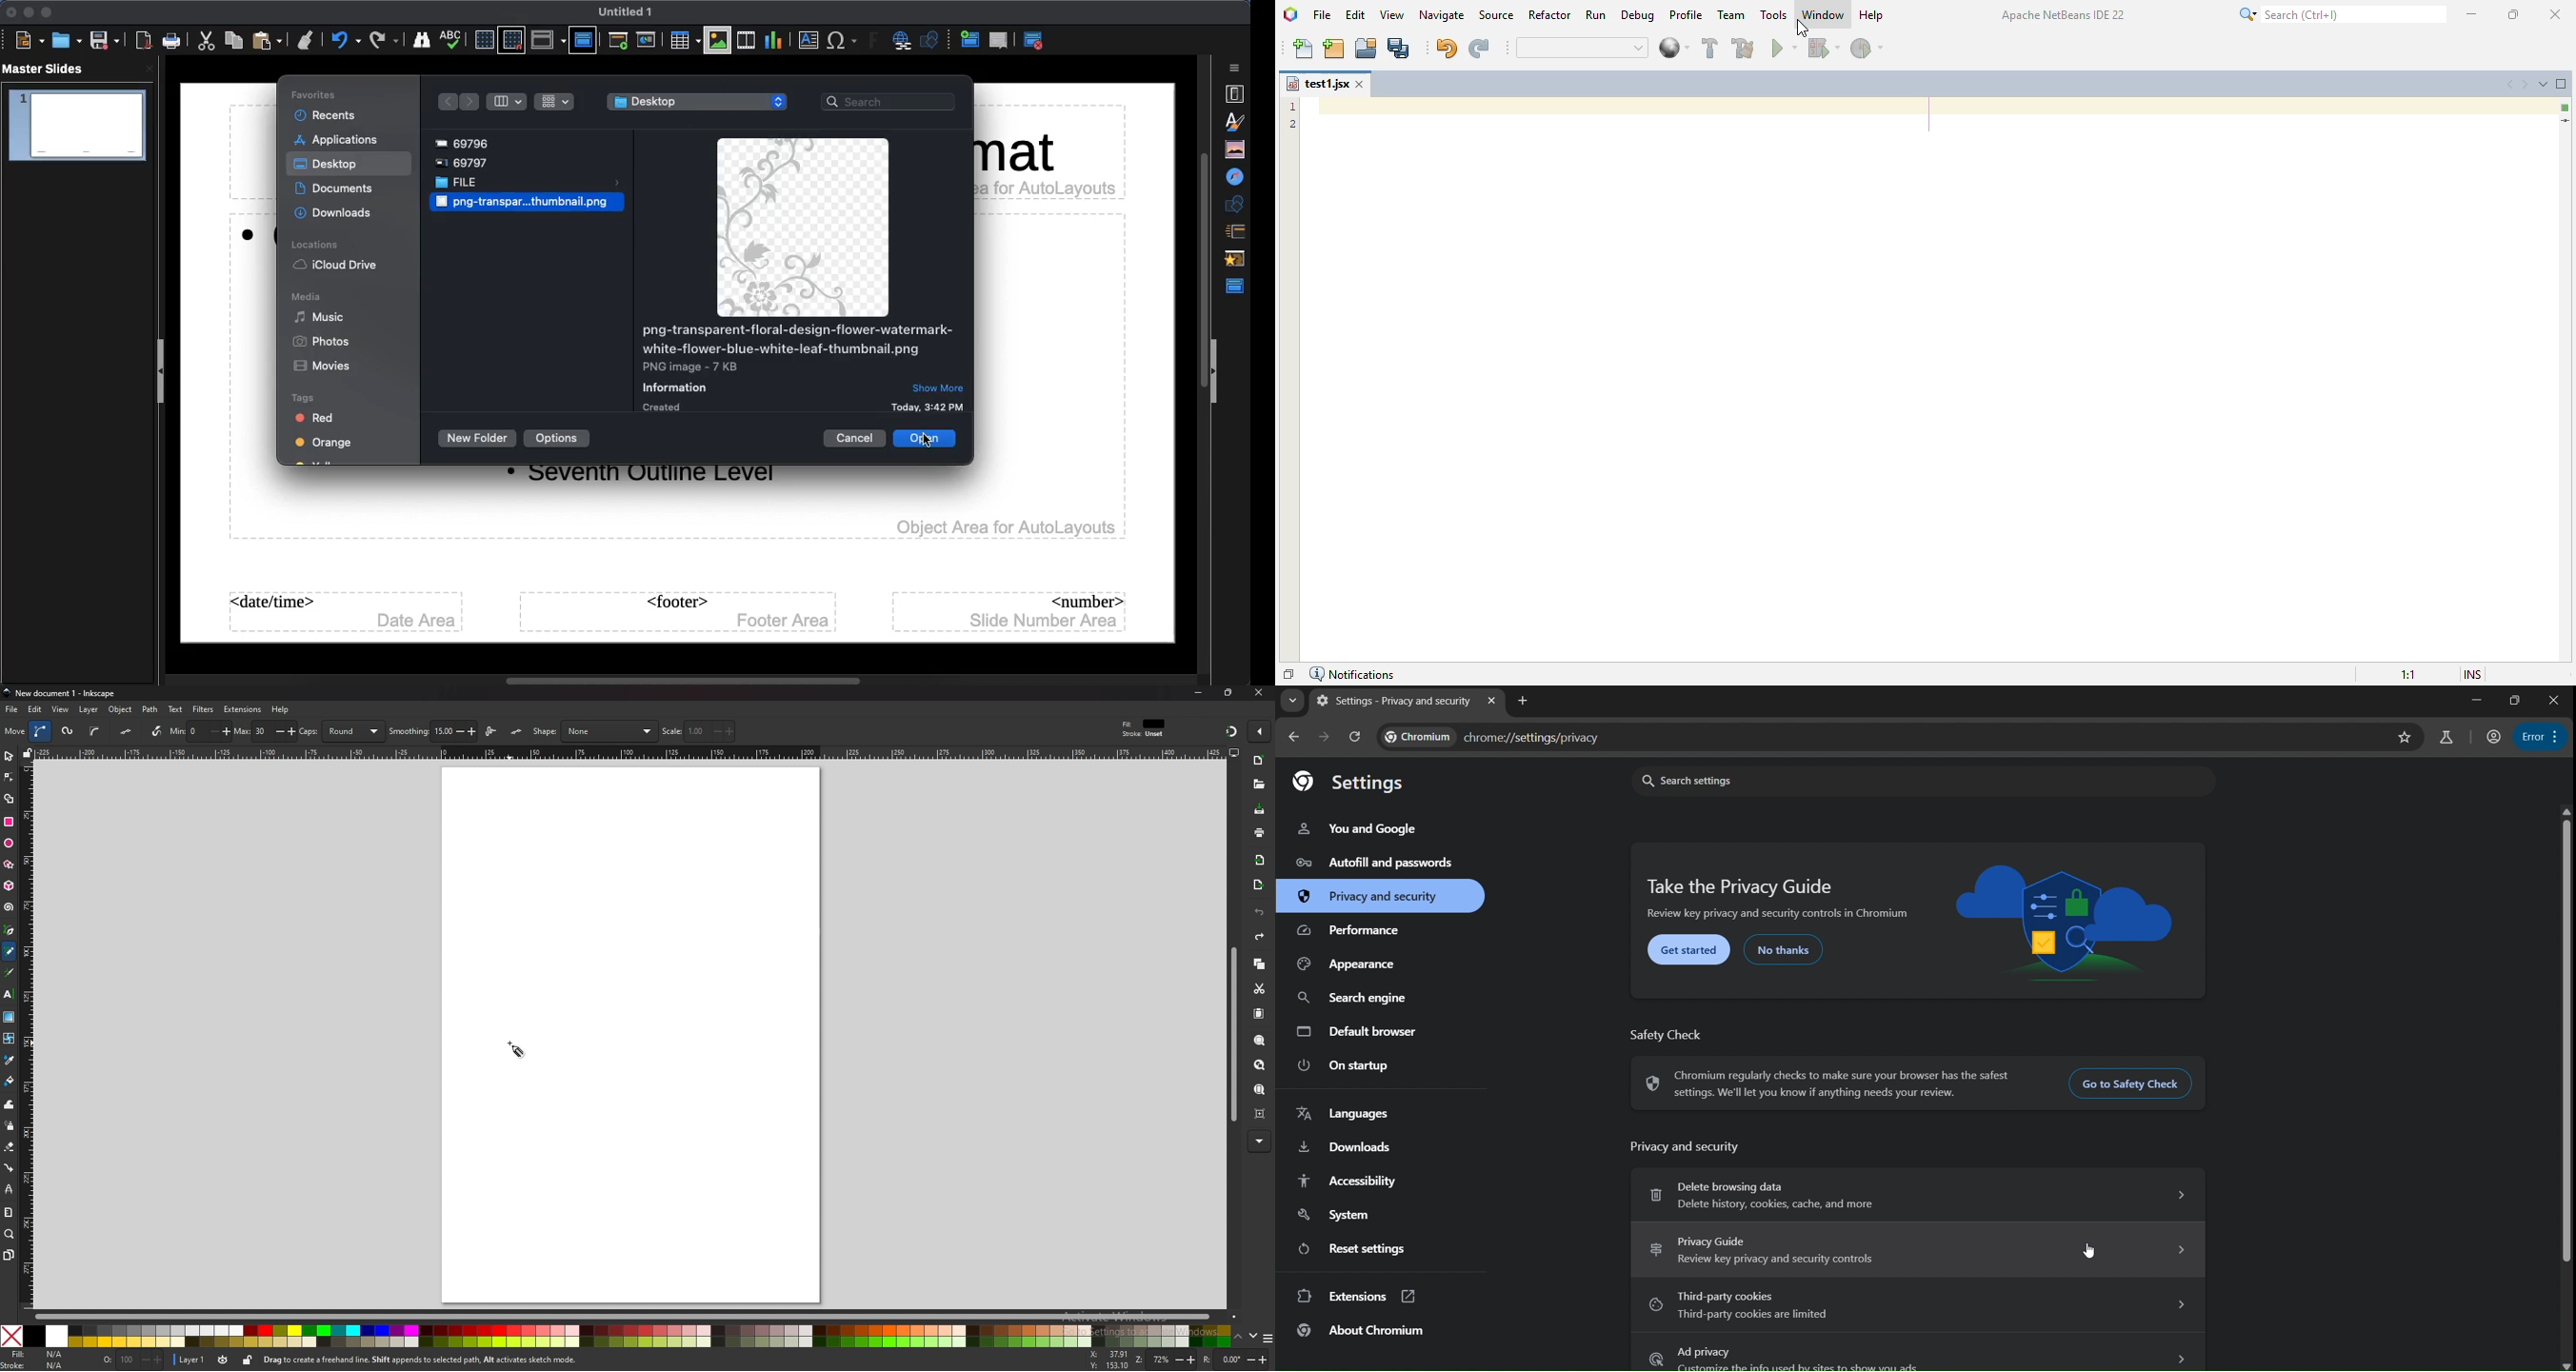 This screenshot has width=2576, height=1372. I want to click on New, so click(30, 41).